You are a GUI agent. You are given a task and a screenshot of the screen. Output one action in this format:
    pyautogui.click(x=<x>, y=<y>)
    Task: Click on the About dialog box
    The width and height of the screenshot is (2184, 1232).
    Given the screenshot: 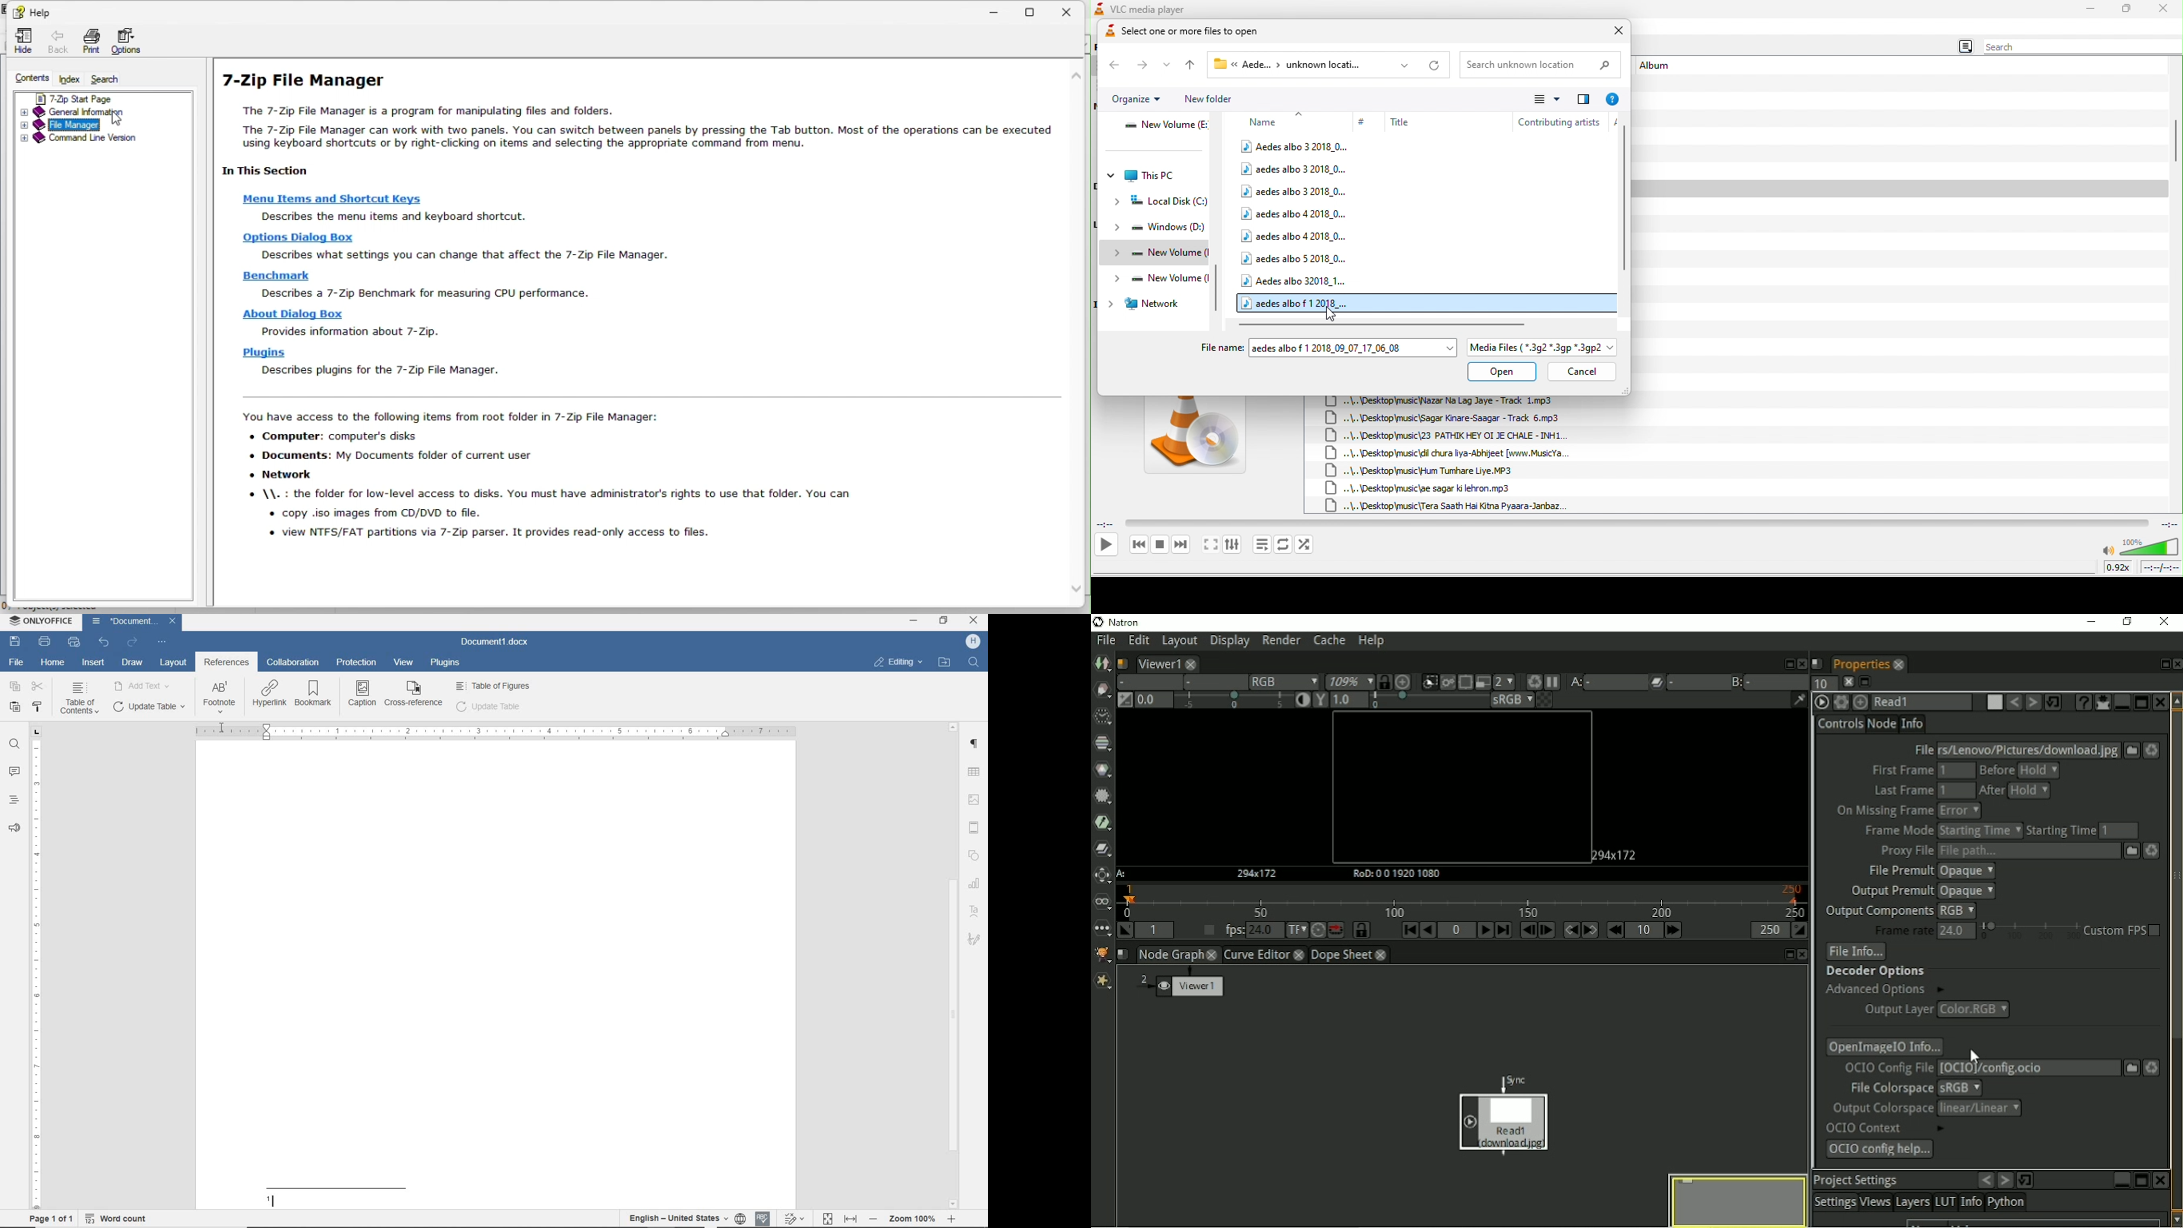 What is the action you would take?
    pyautogui.click(x=290, y=315)
    